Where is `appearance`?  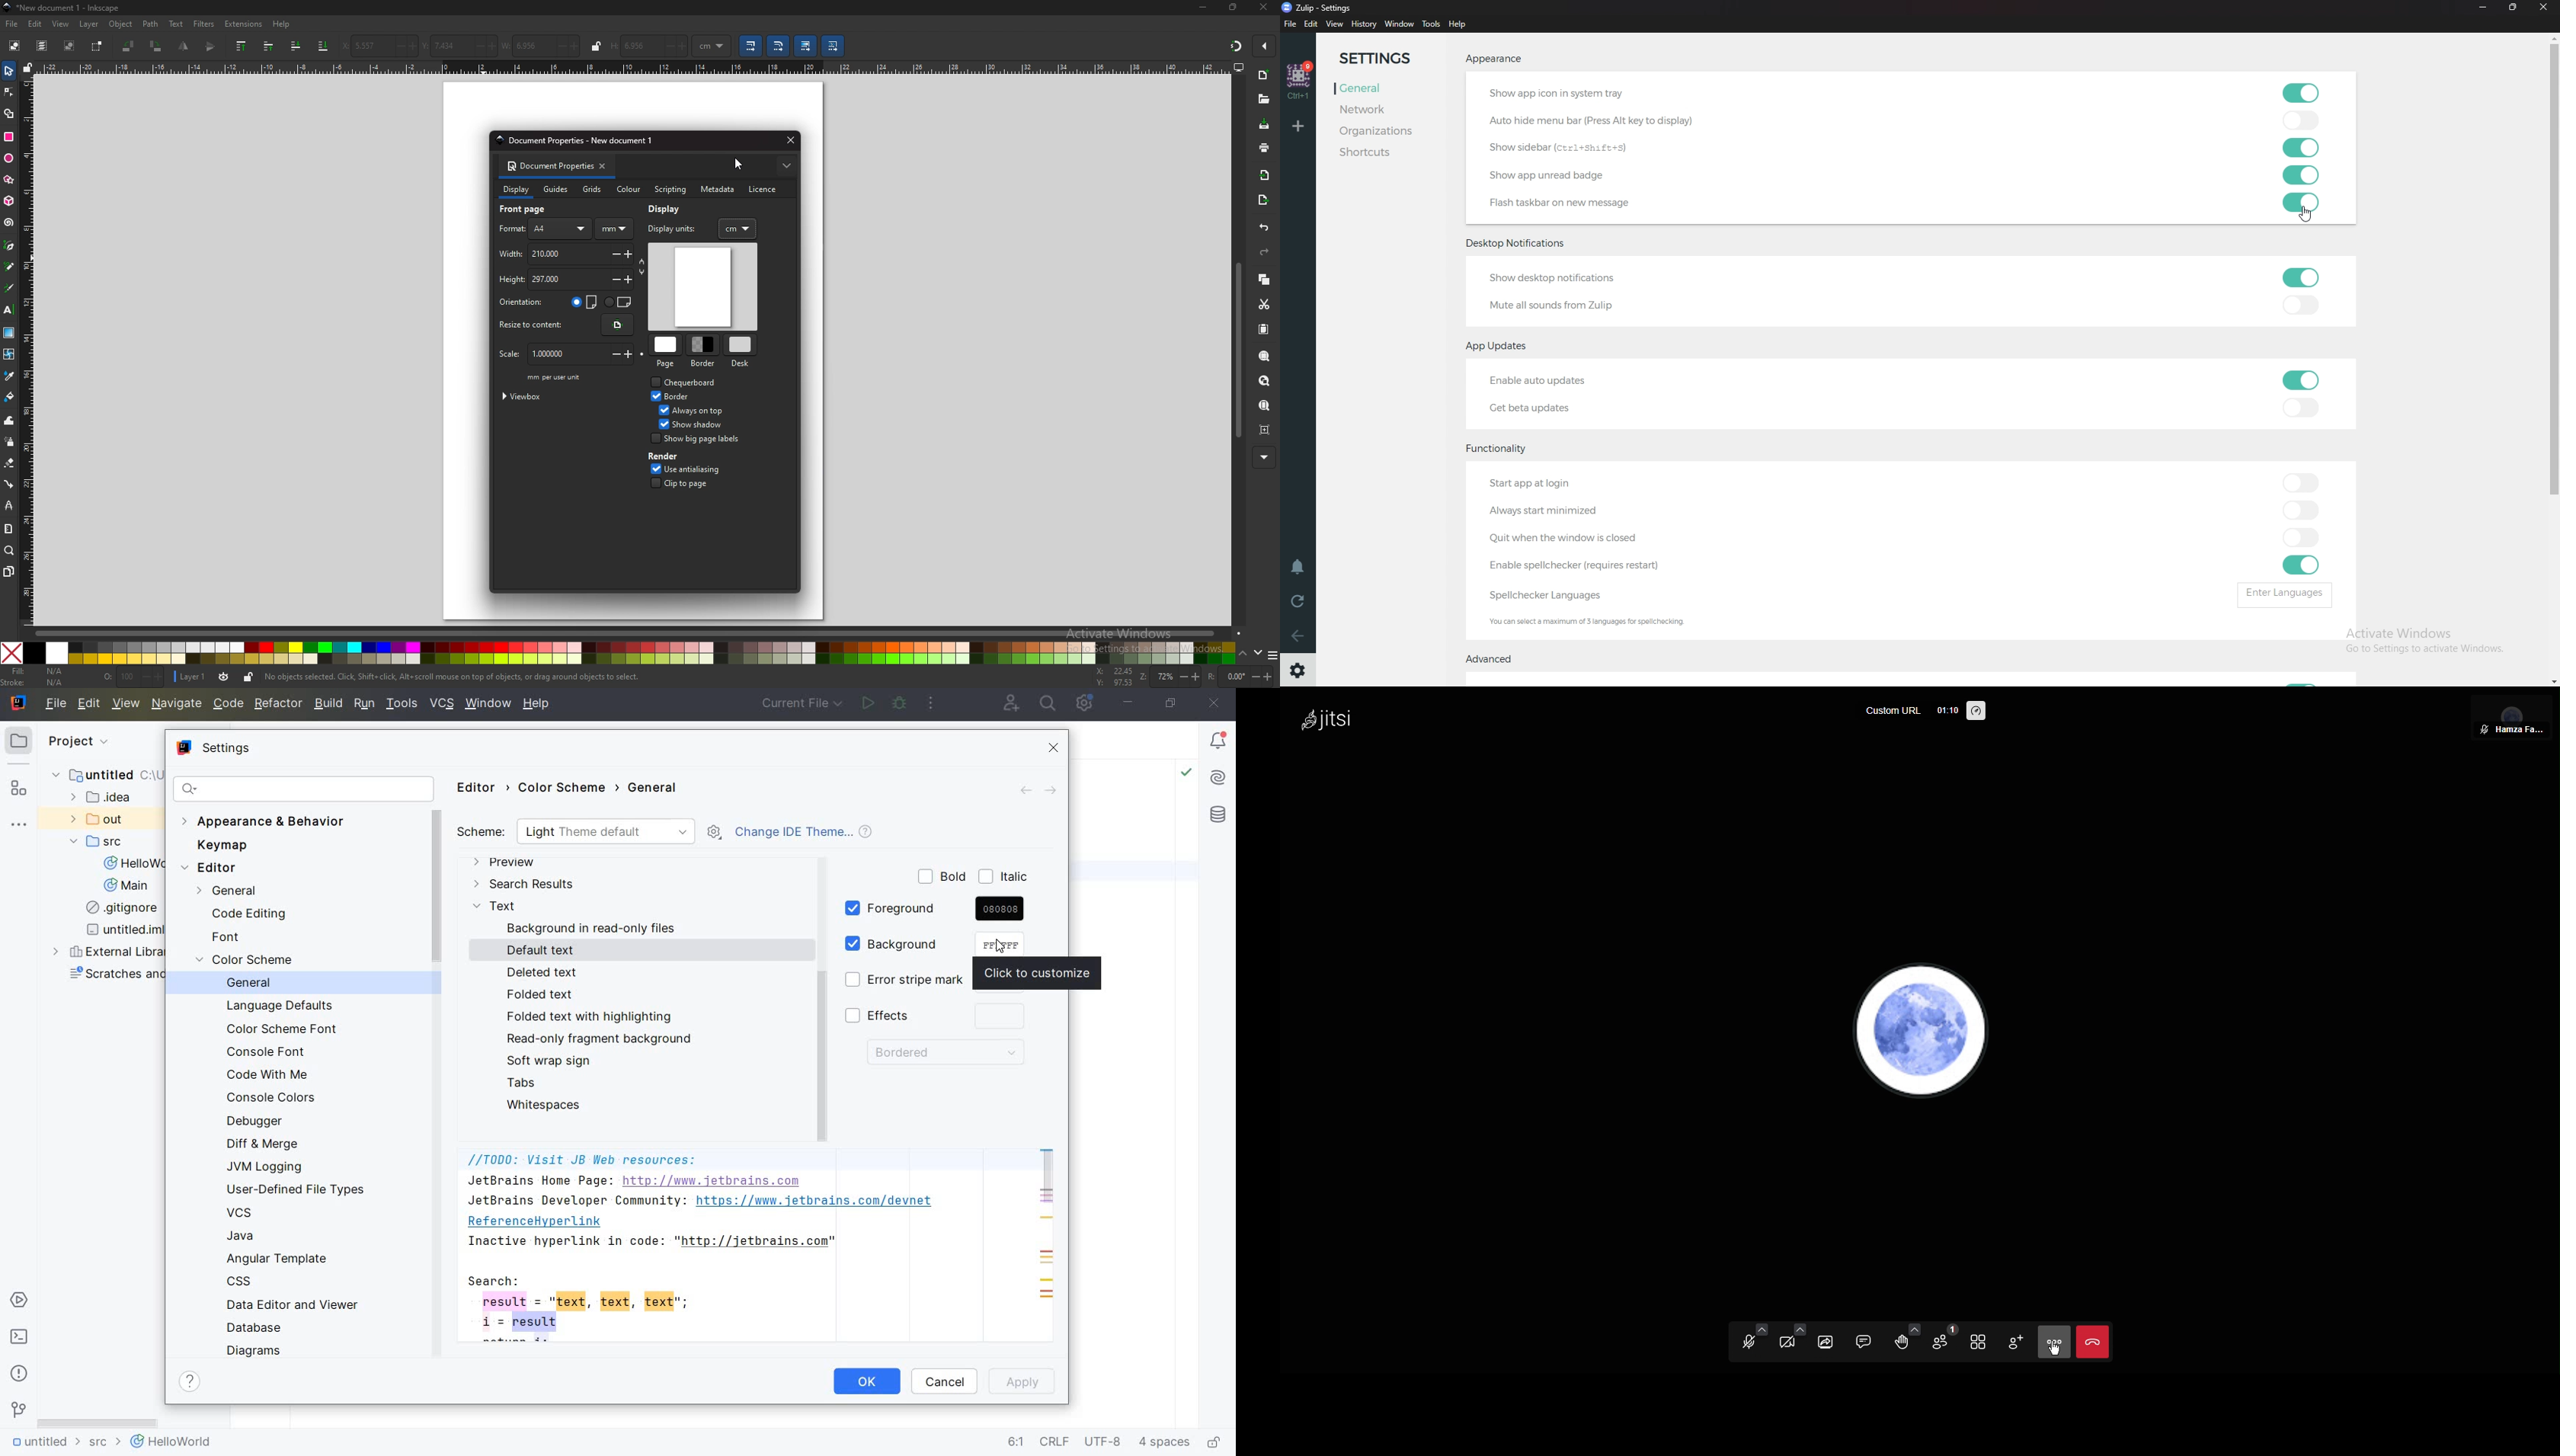
appearance is located at coordinates (1495, 58).